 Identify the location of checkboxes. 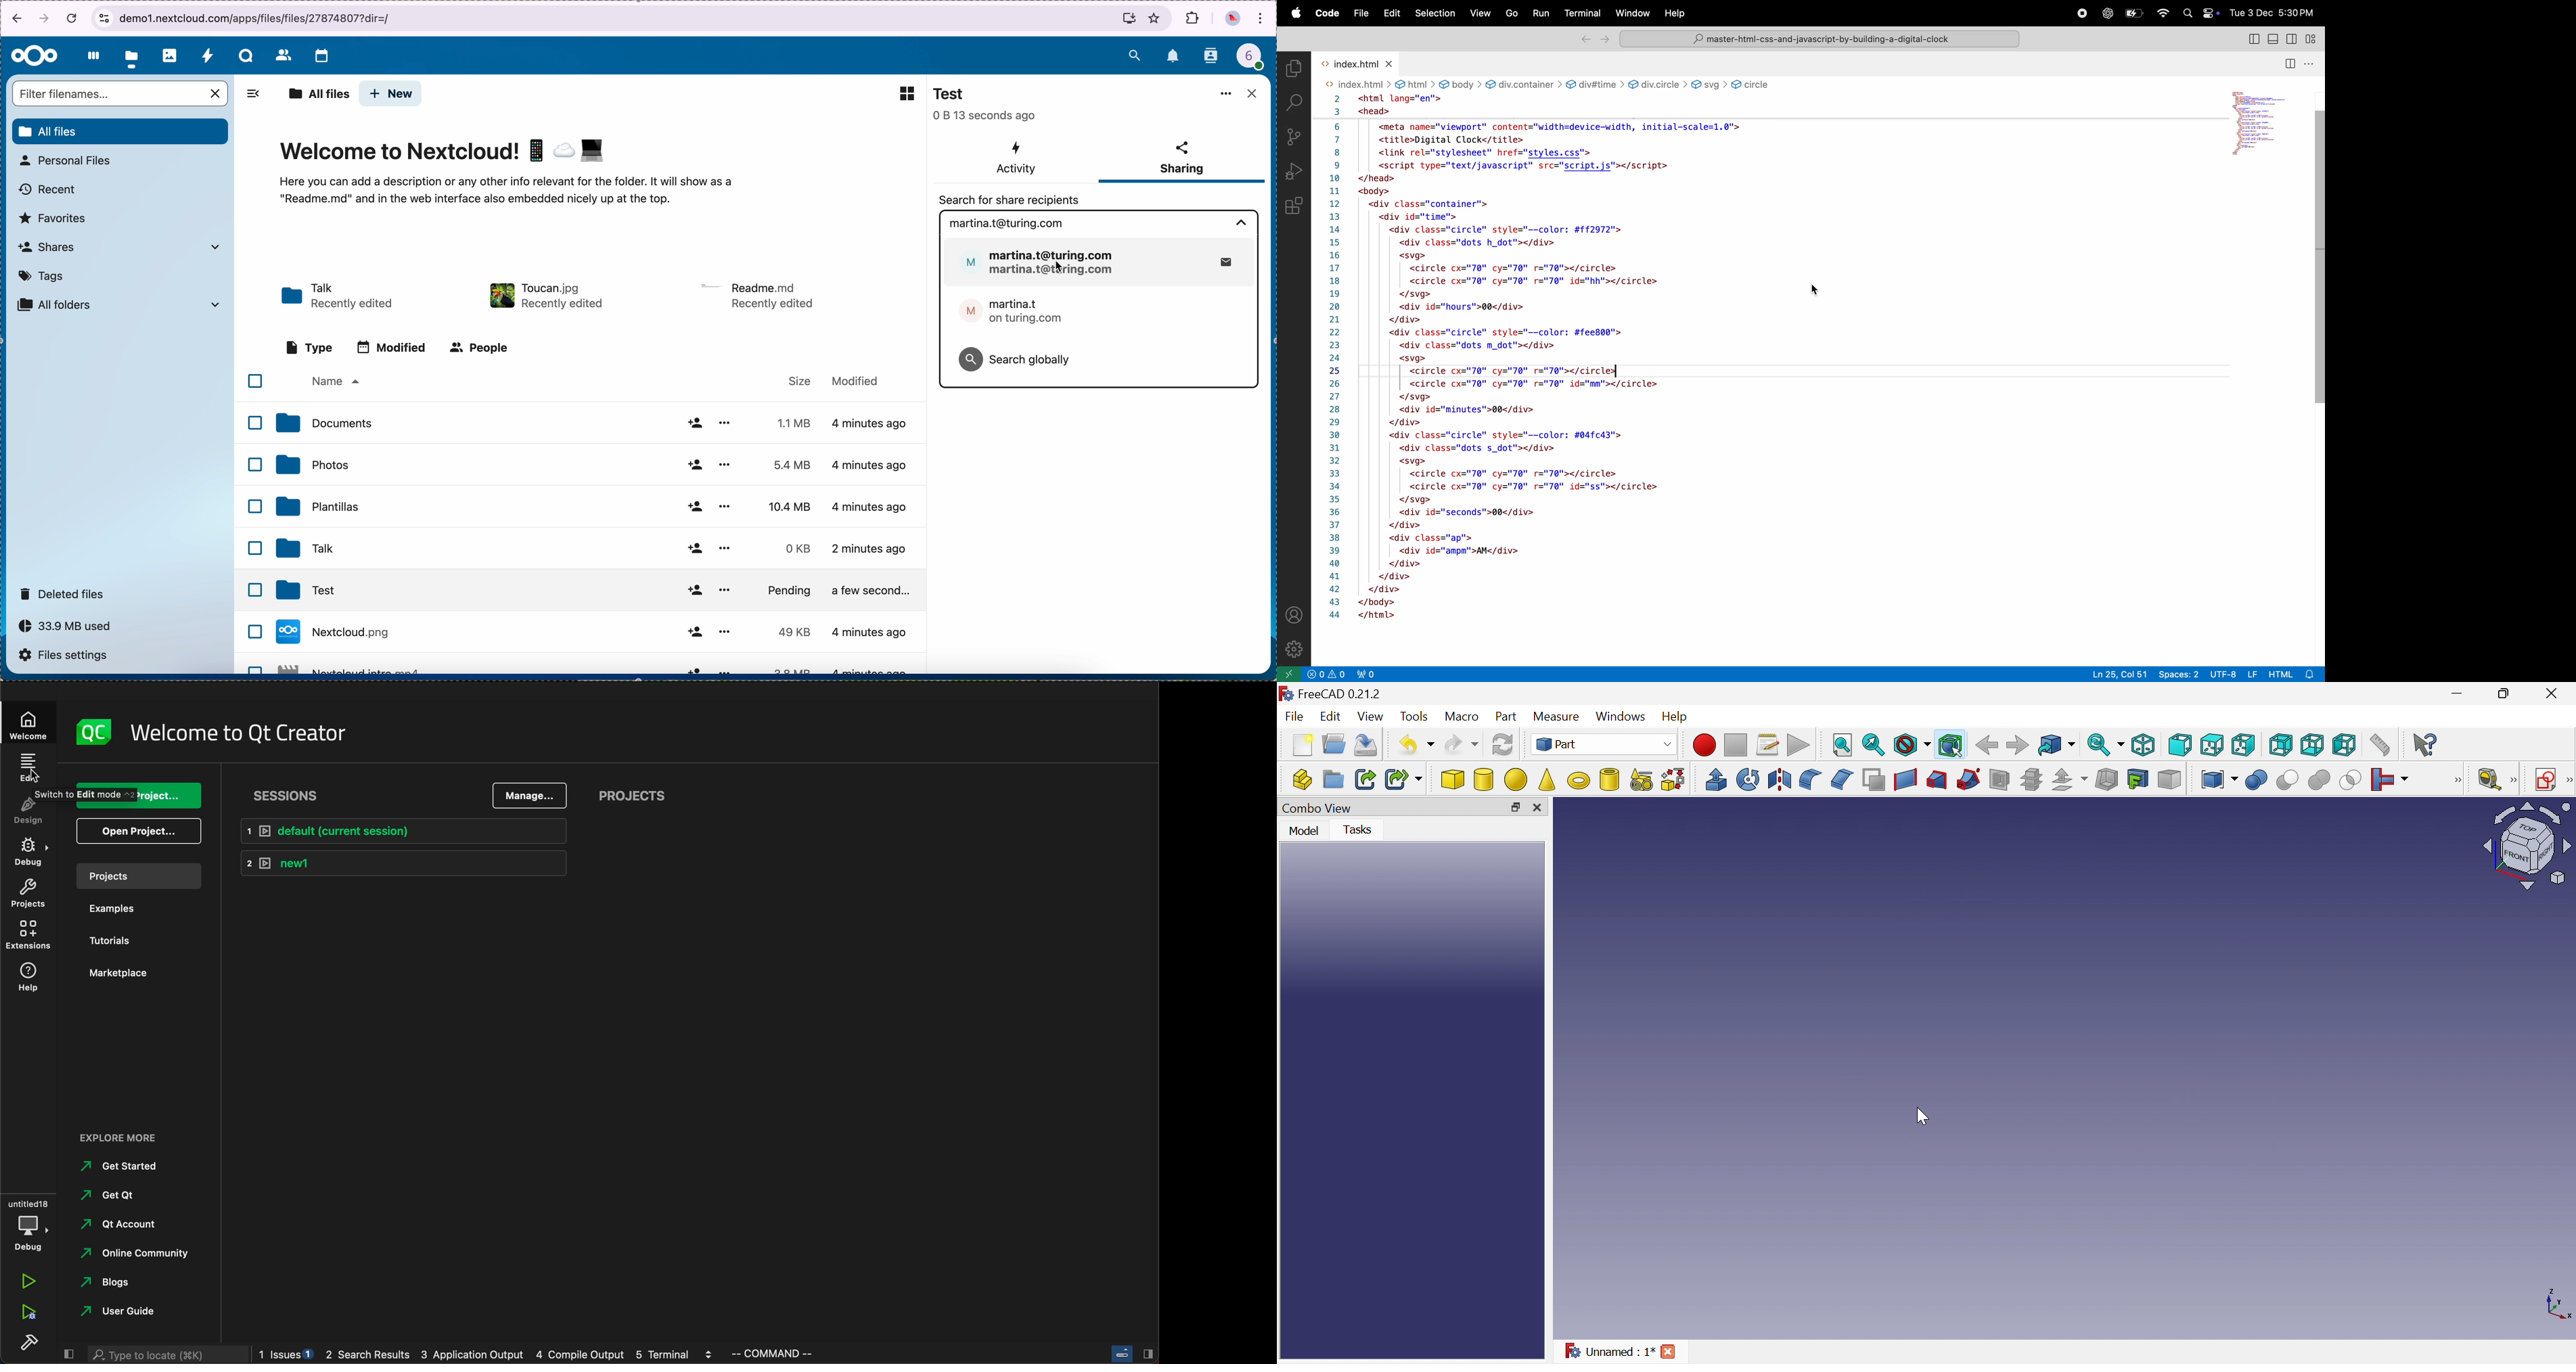
(250, 519).